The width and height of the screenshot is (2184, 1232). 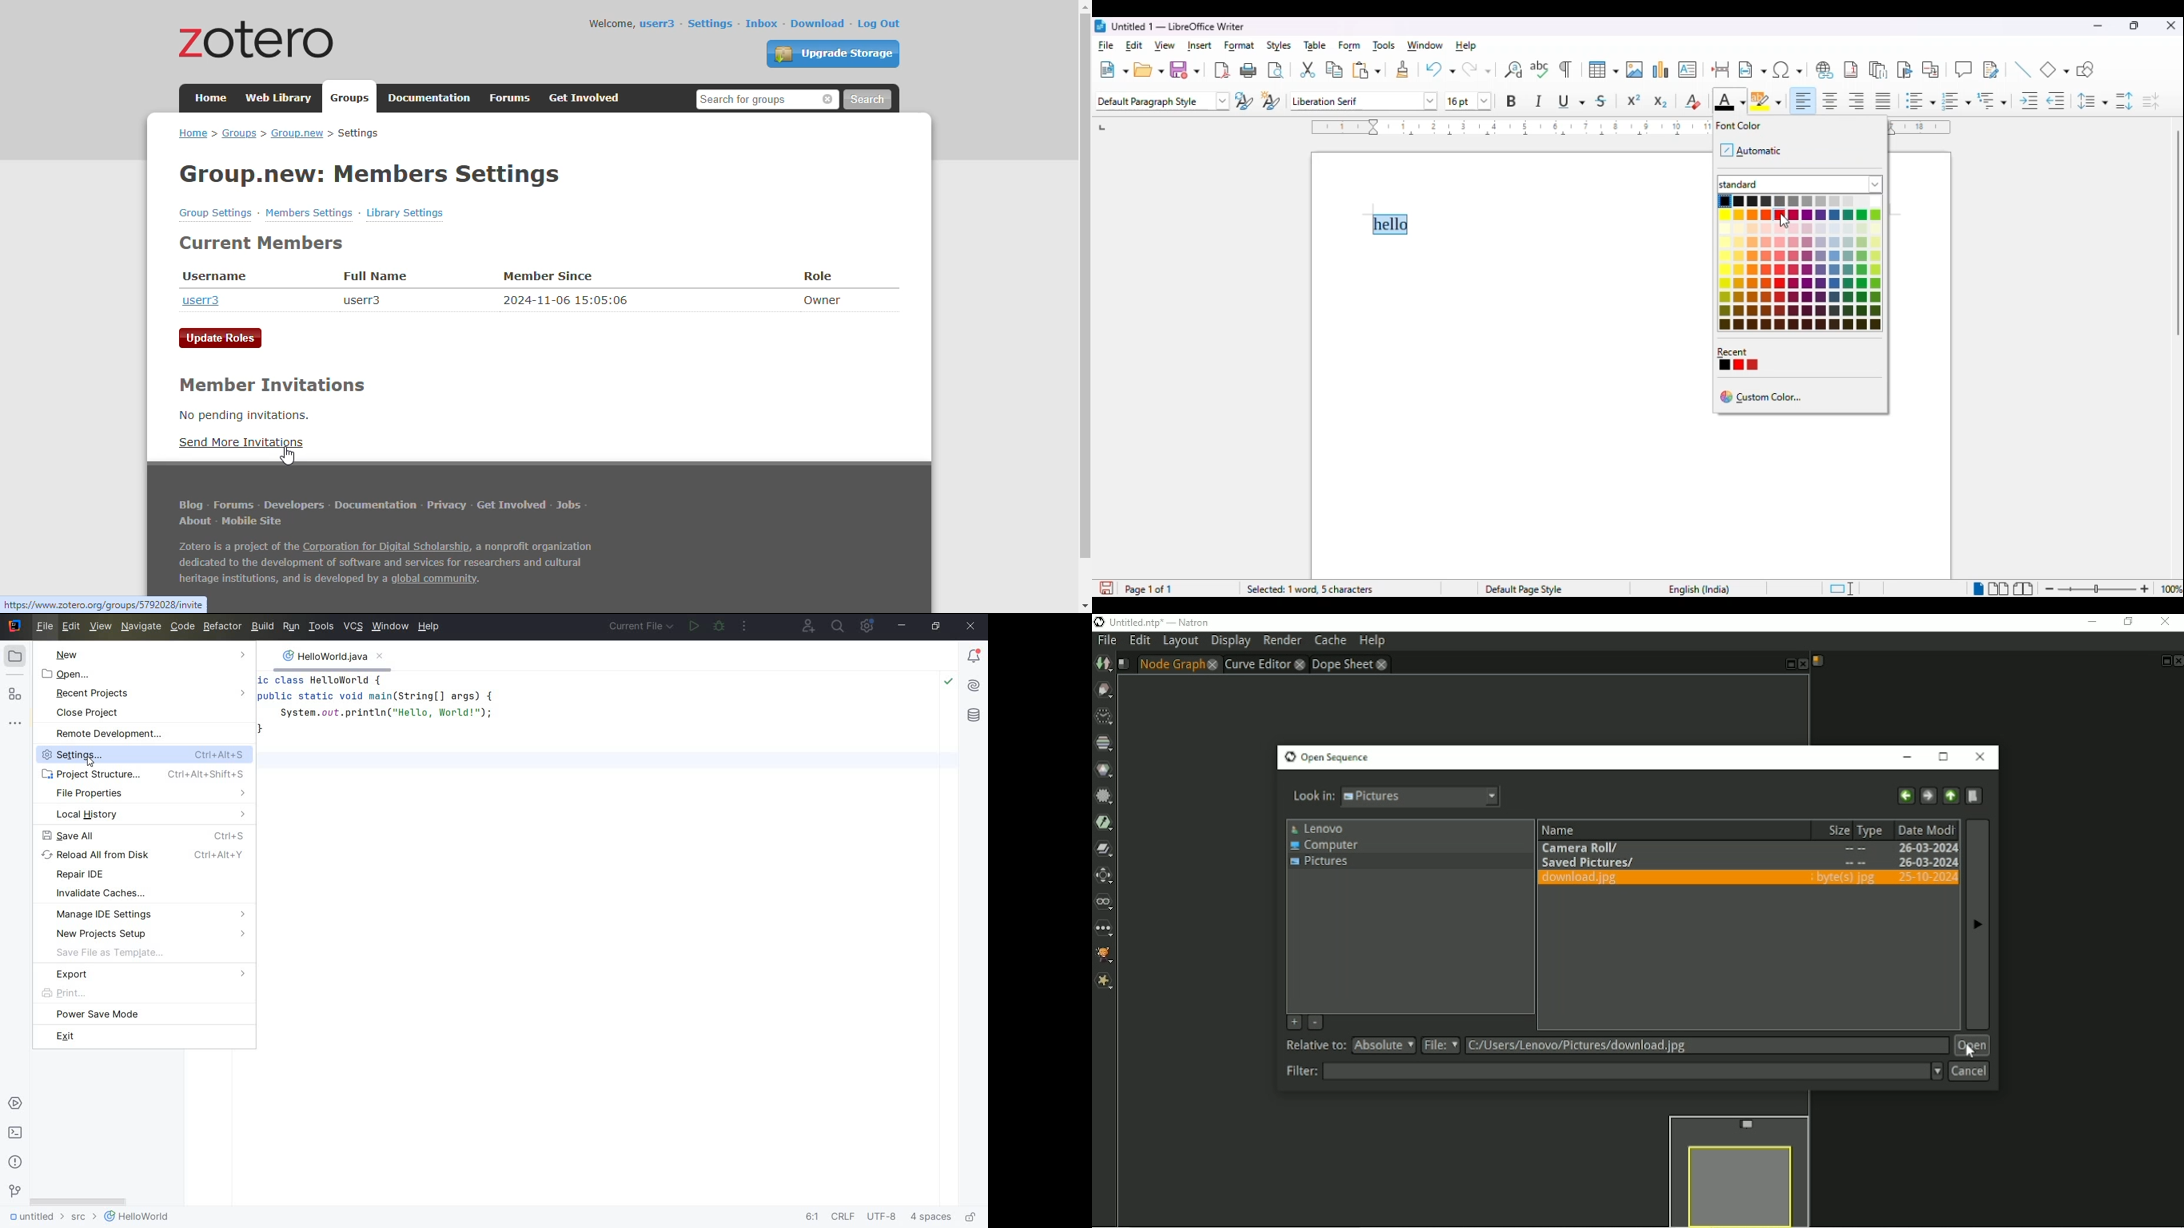 I want to click on LOCAL HISTORY, so click(x=148, y=815).